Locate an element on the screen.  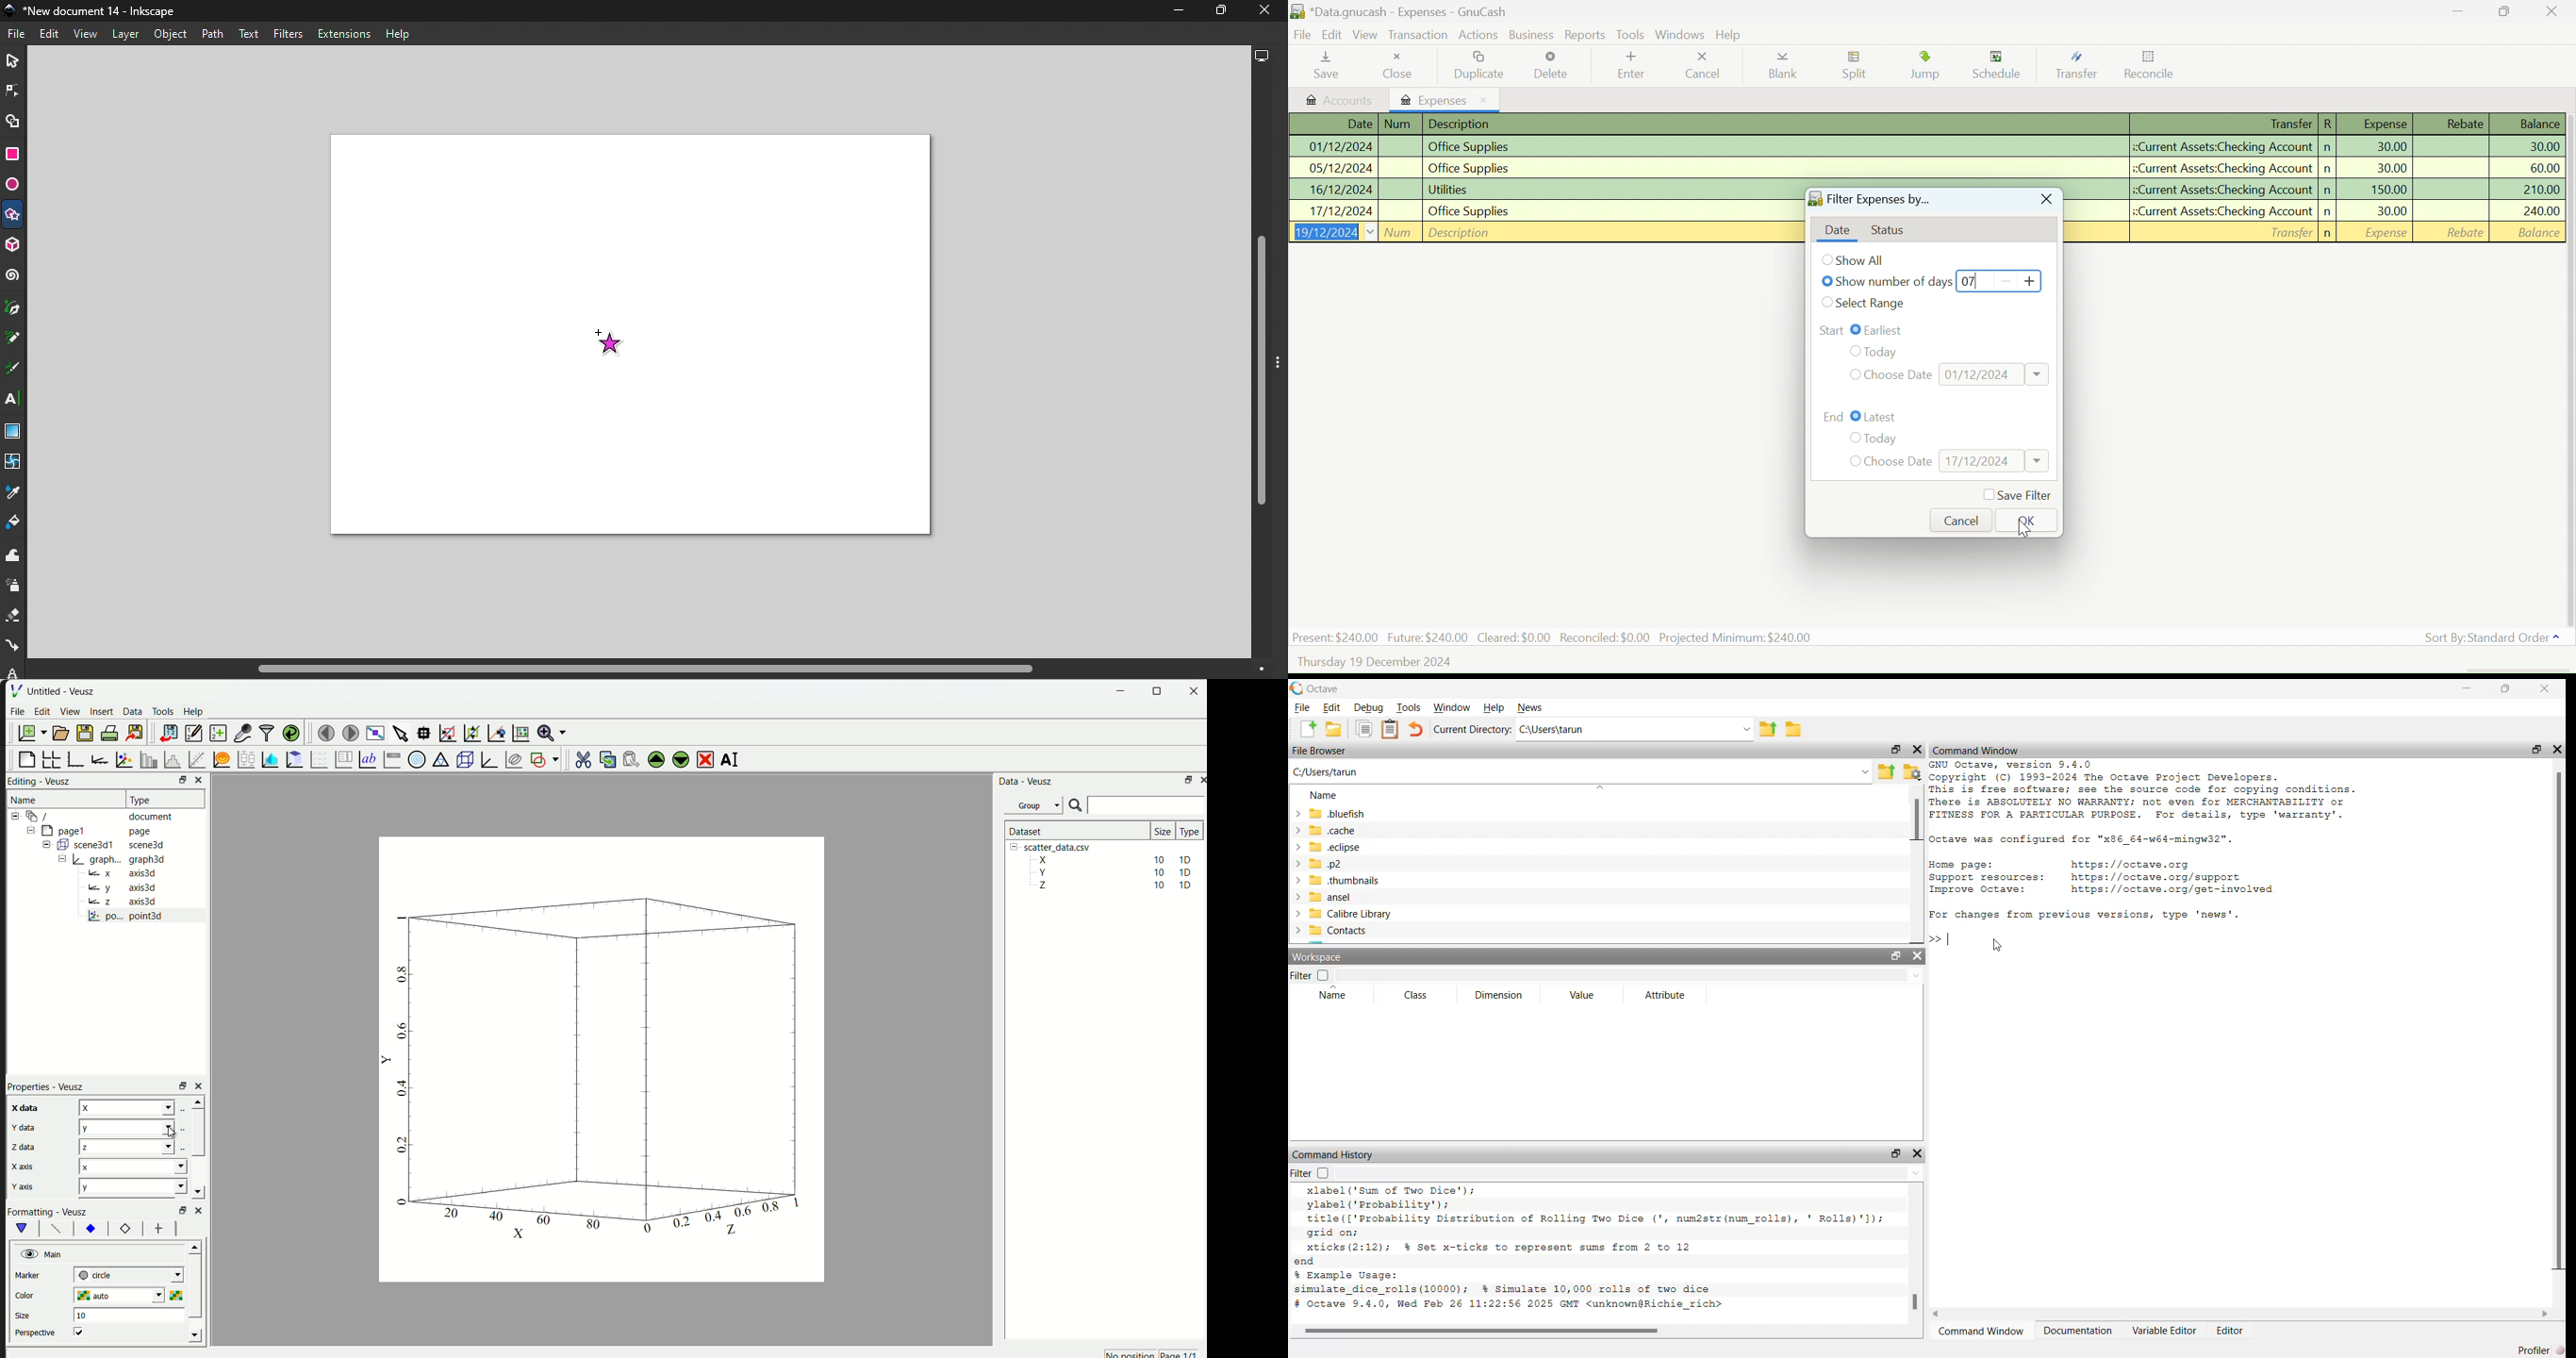
color is located at coordinates (38, 1295).